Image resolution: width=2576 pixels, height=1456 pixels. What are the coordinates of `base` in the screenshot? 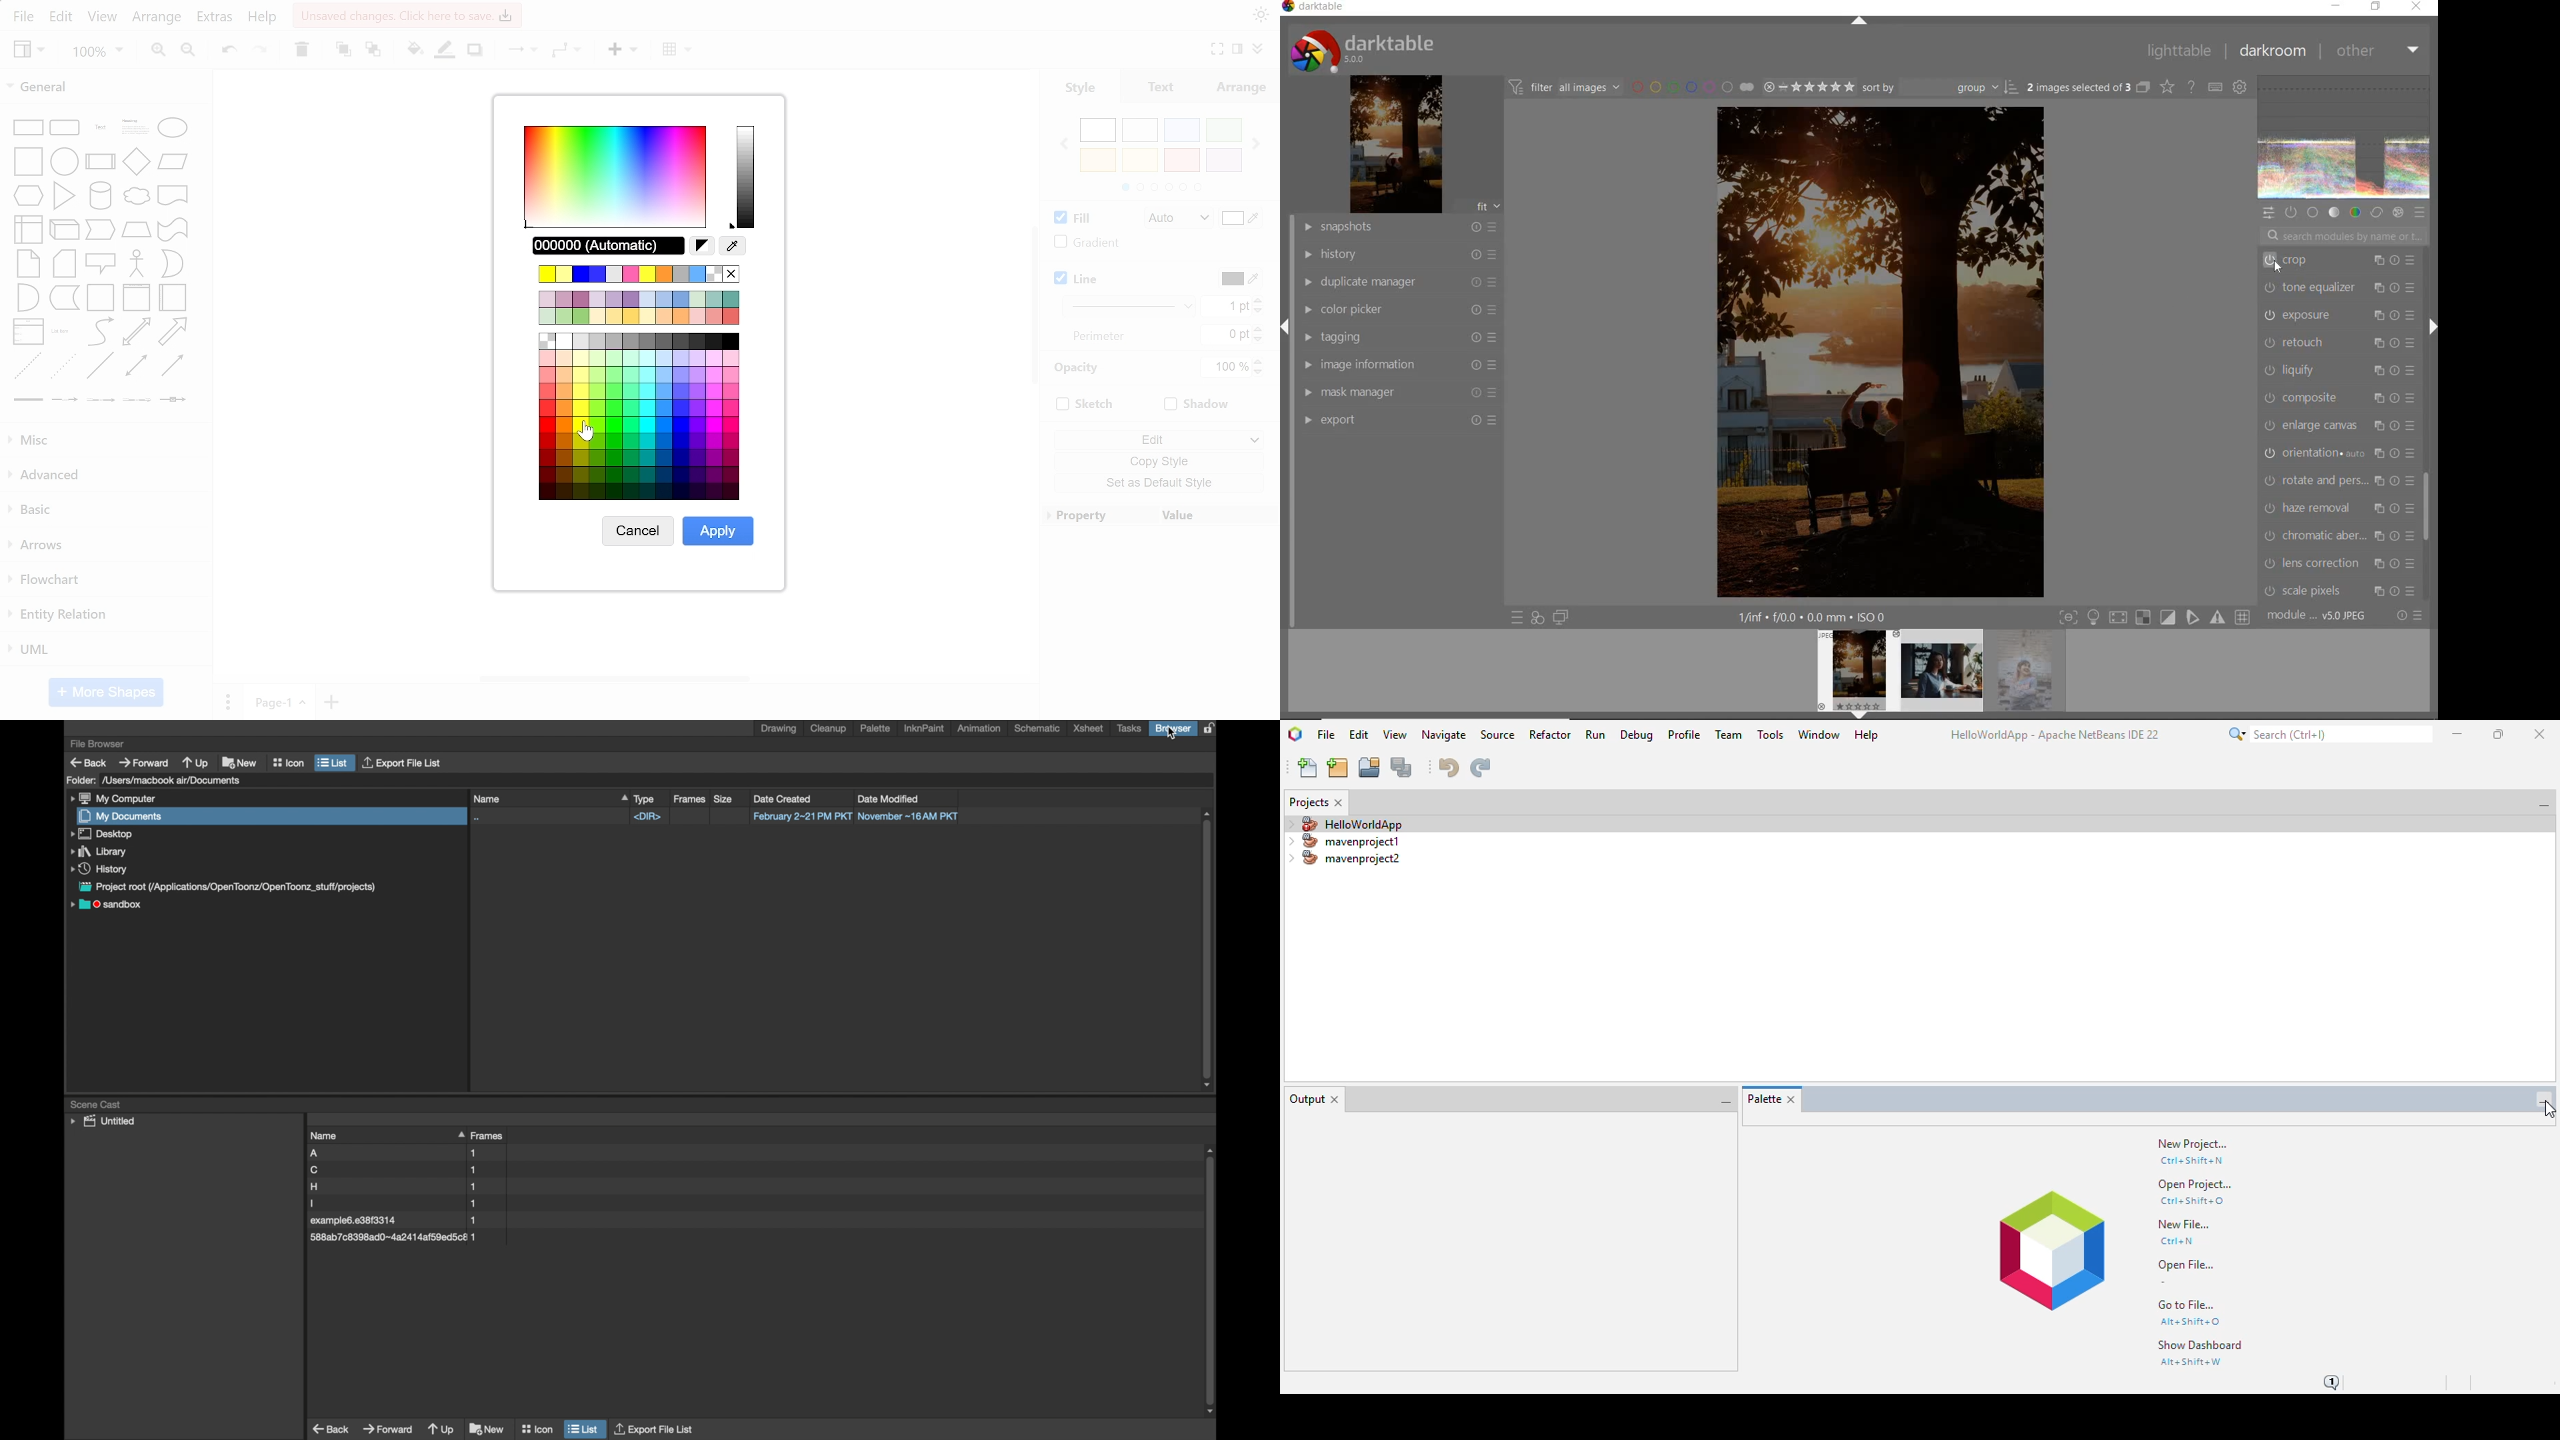 It's located at (2313, 213).